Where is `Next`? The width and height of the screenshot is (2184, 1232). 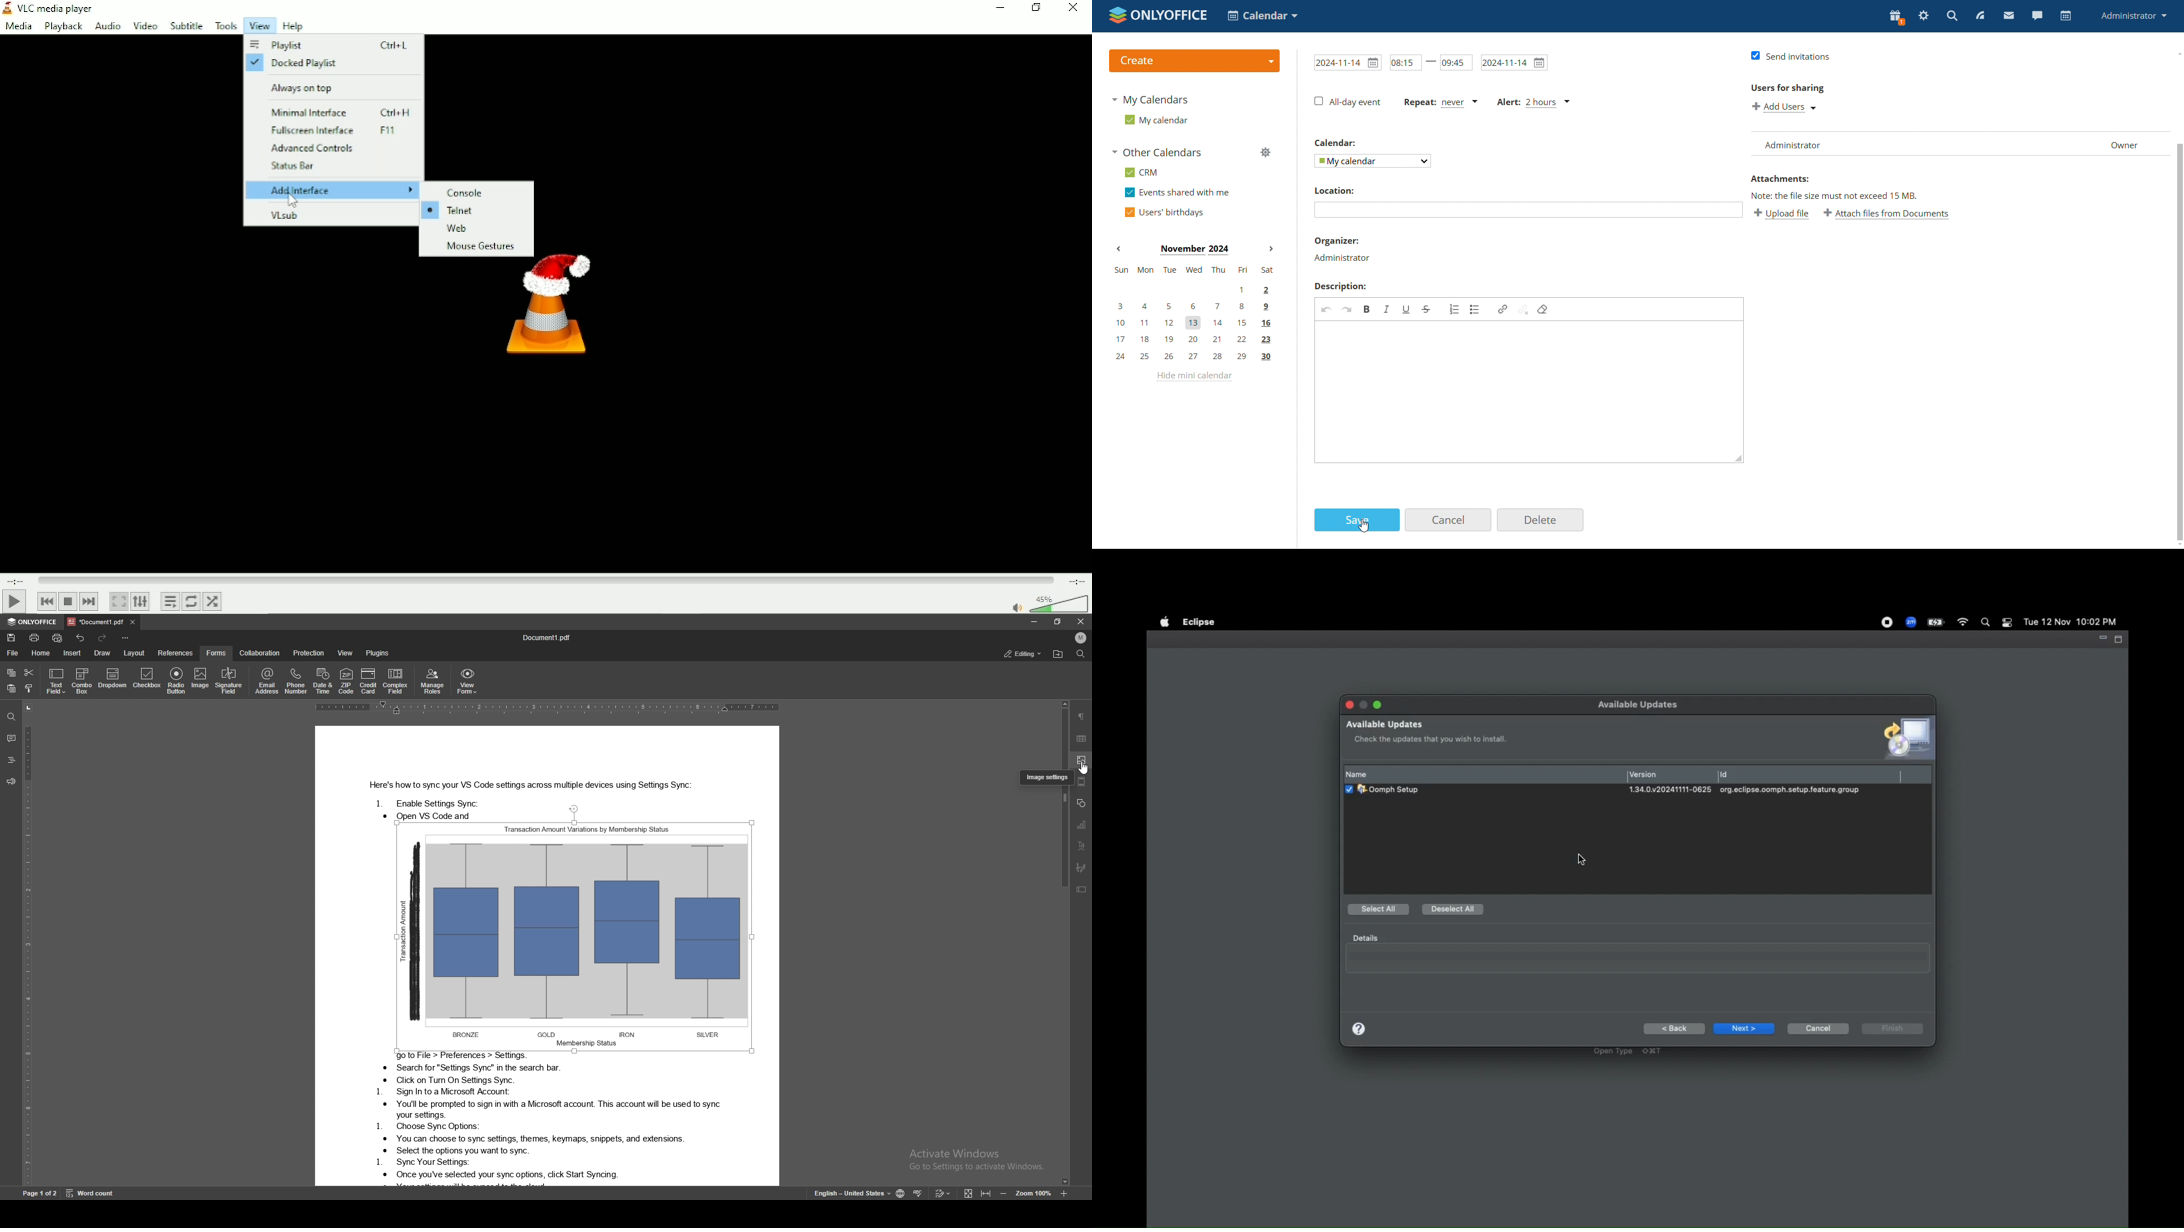
Next is located at coordinates (88, 602).